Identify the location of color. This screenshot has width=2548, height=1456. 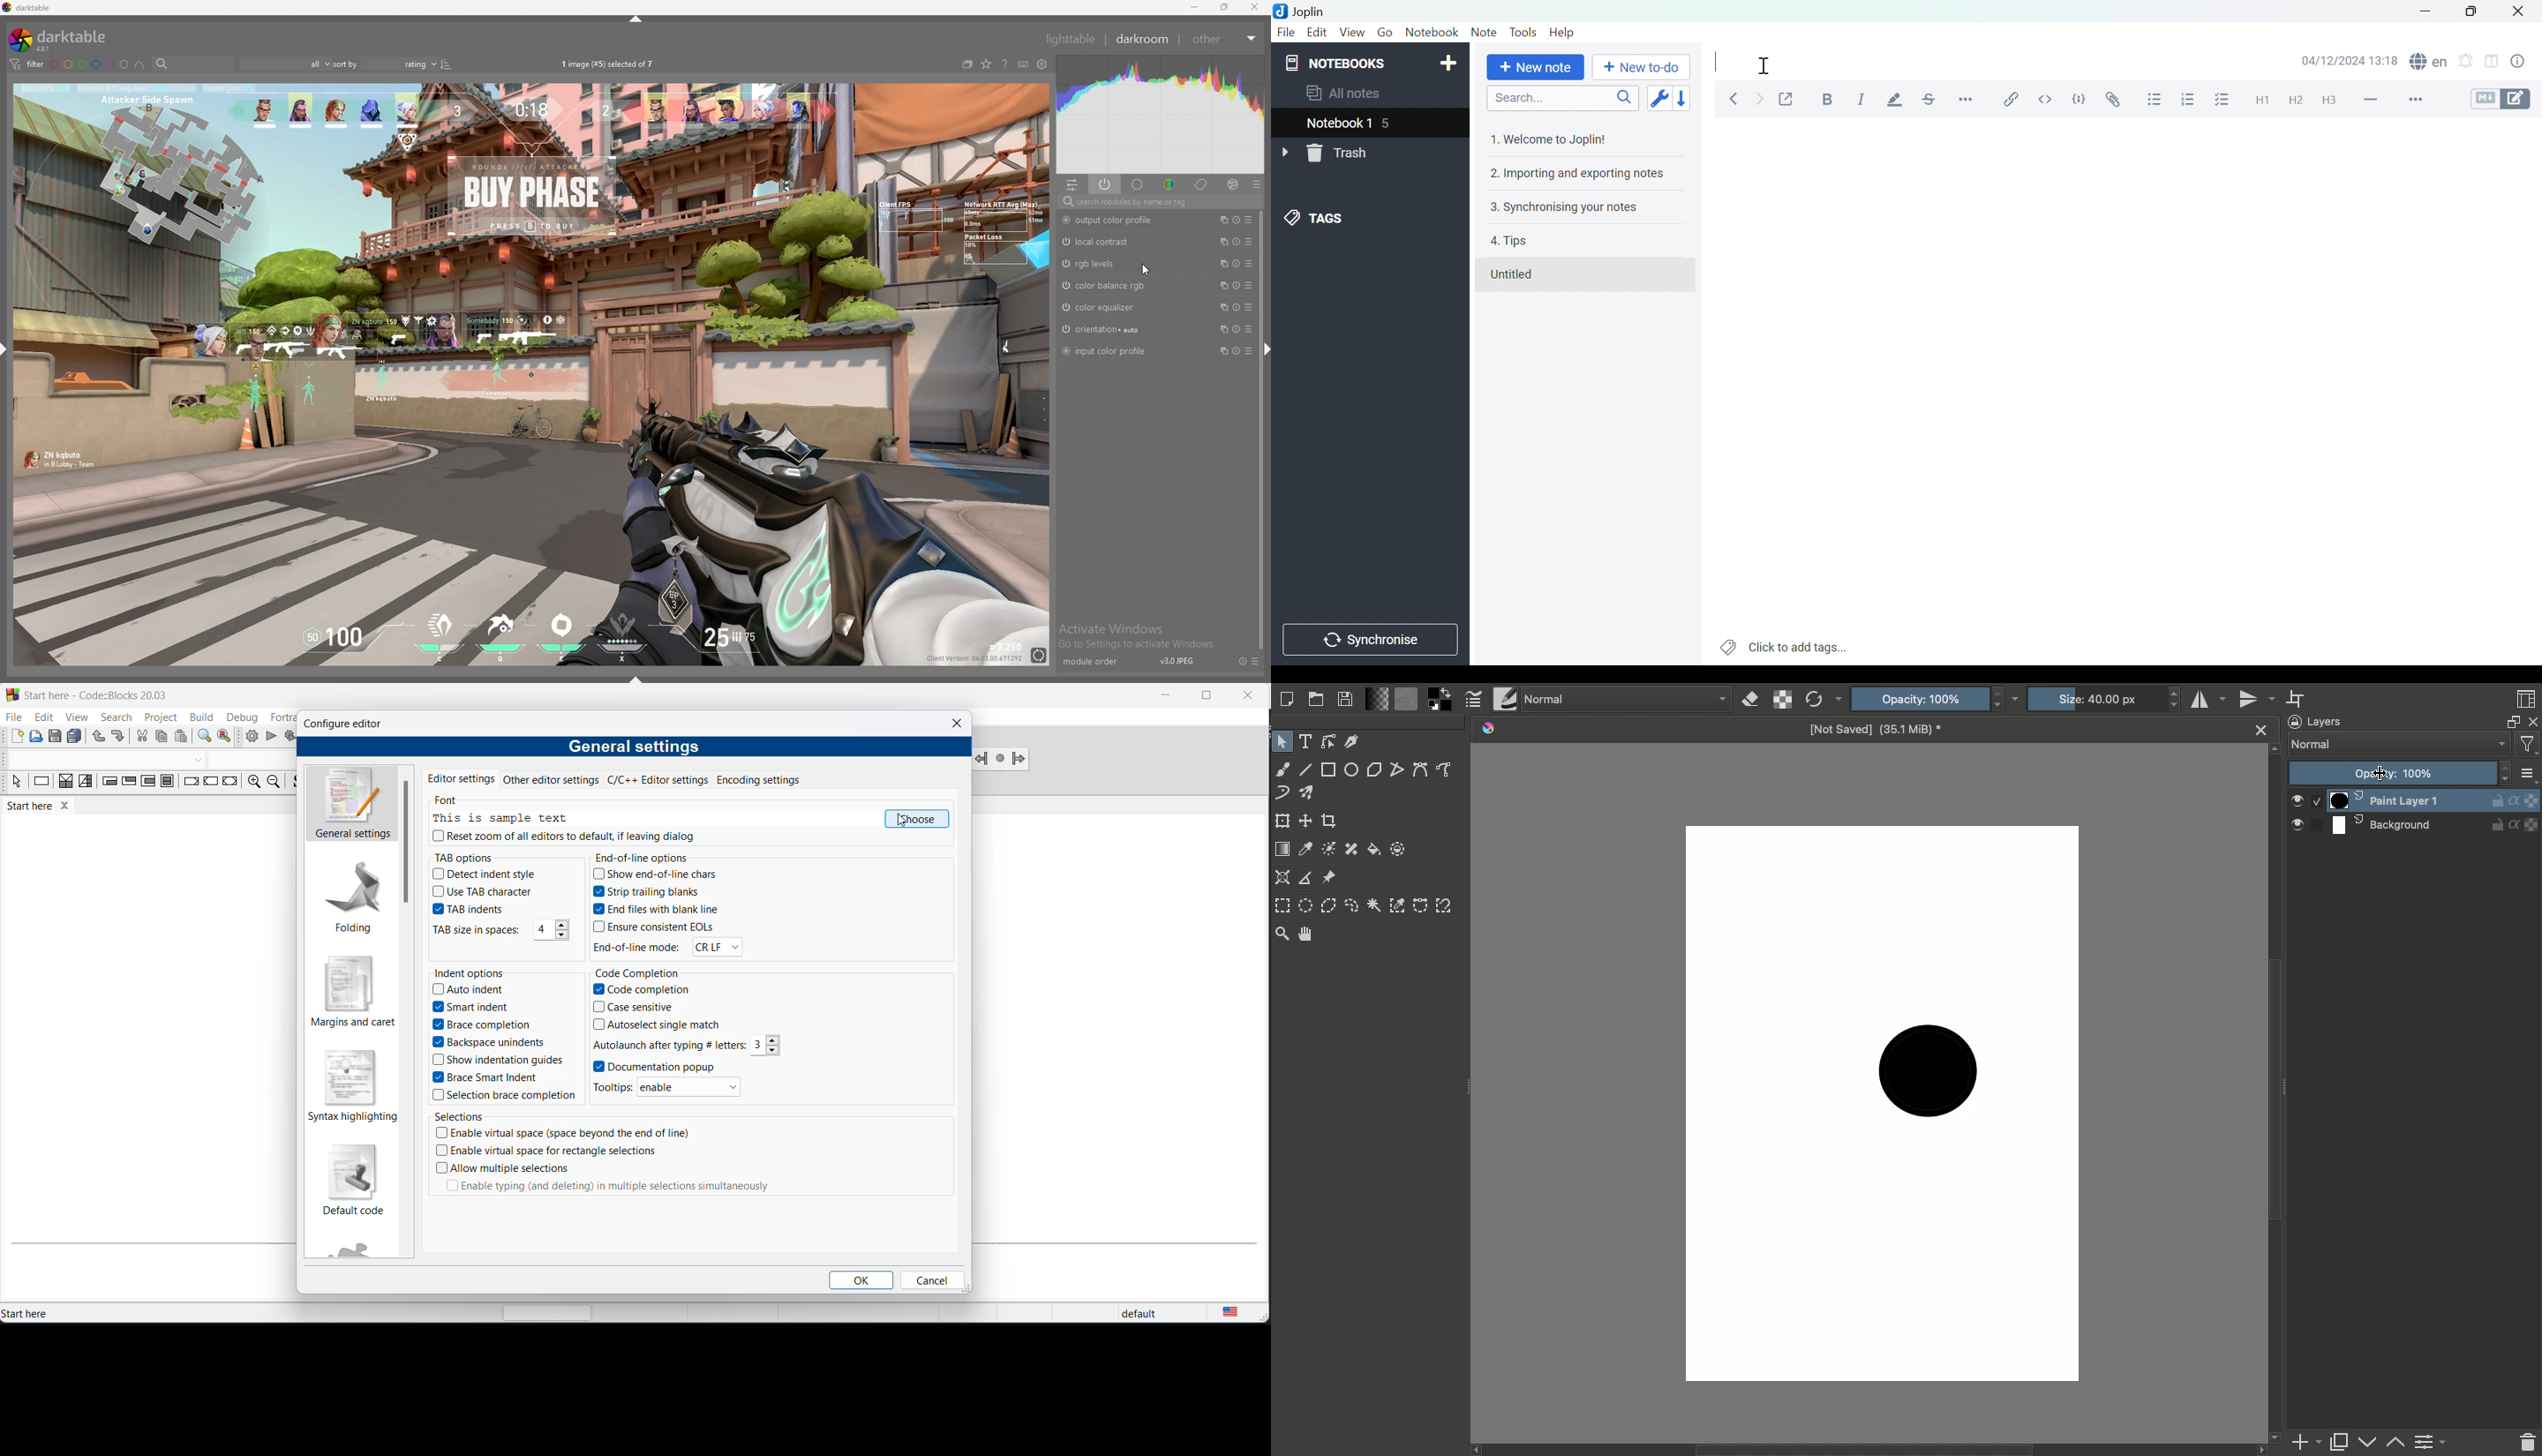
(1170, 185).